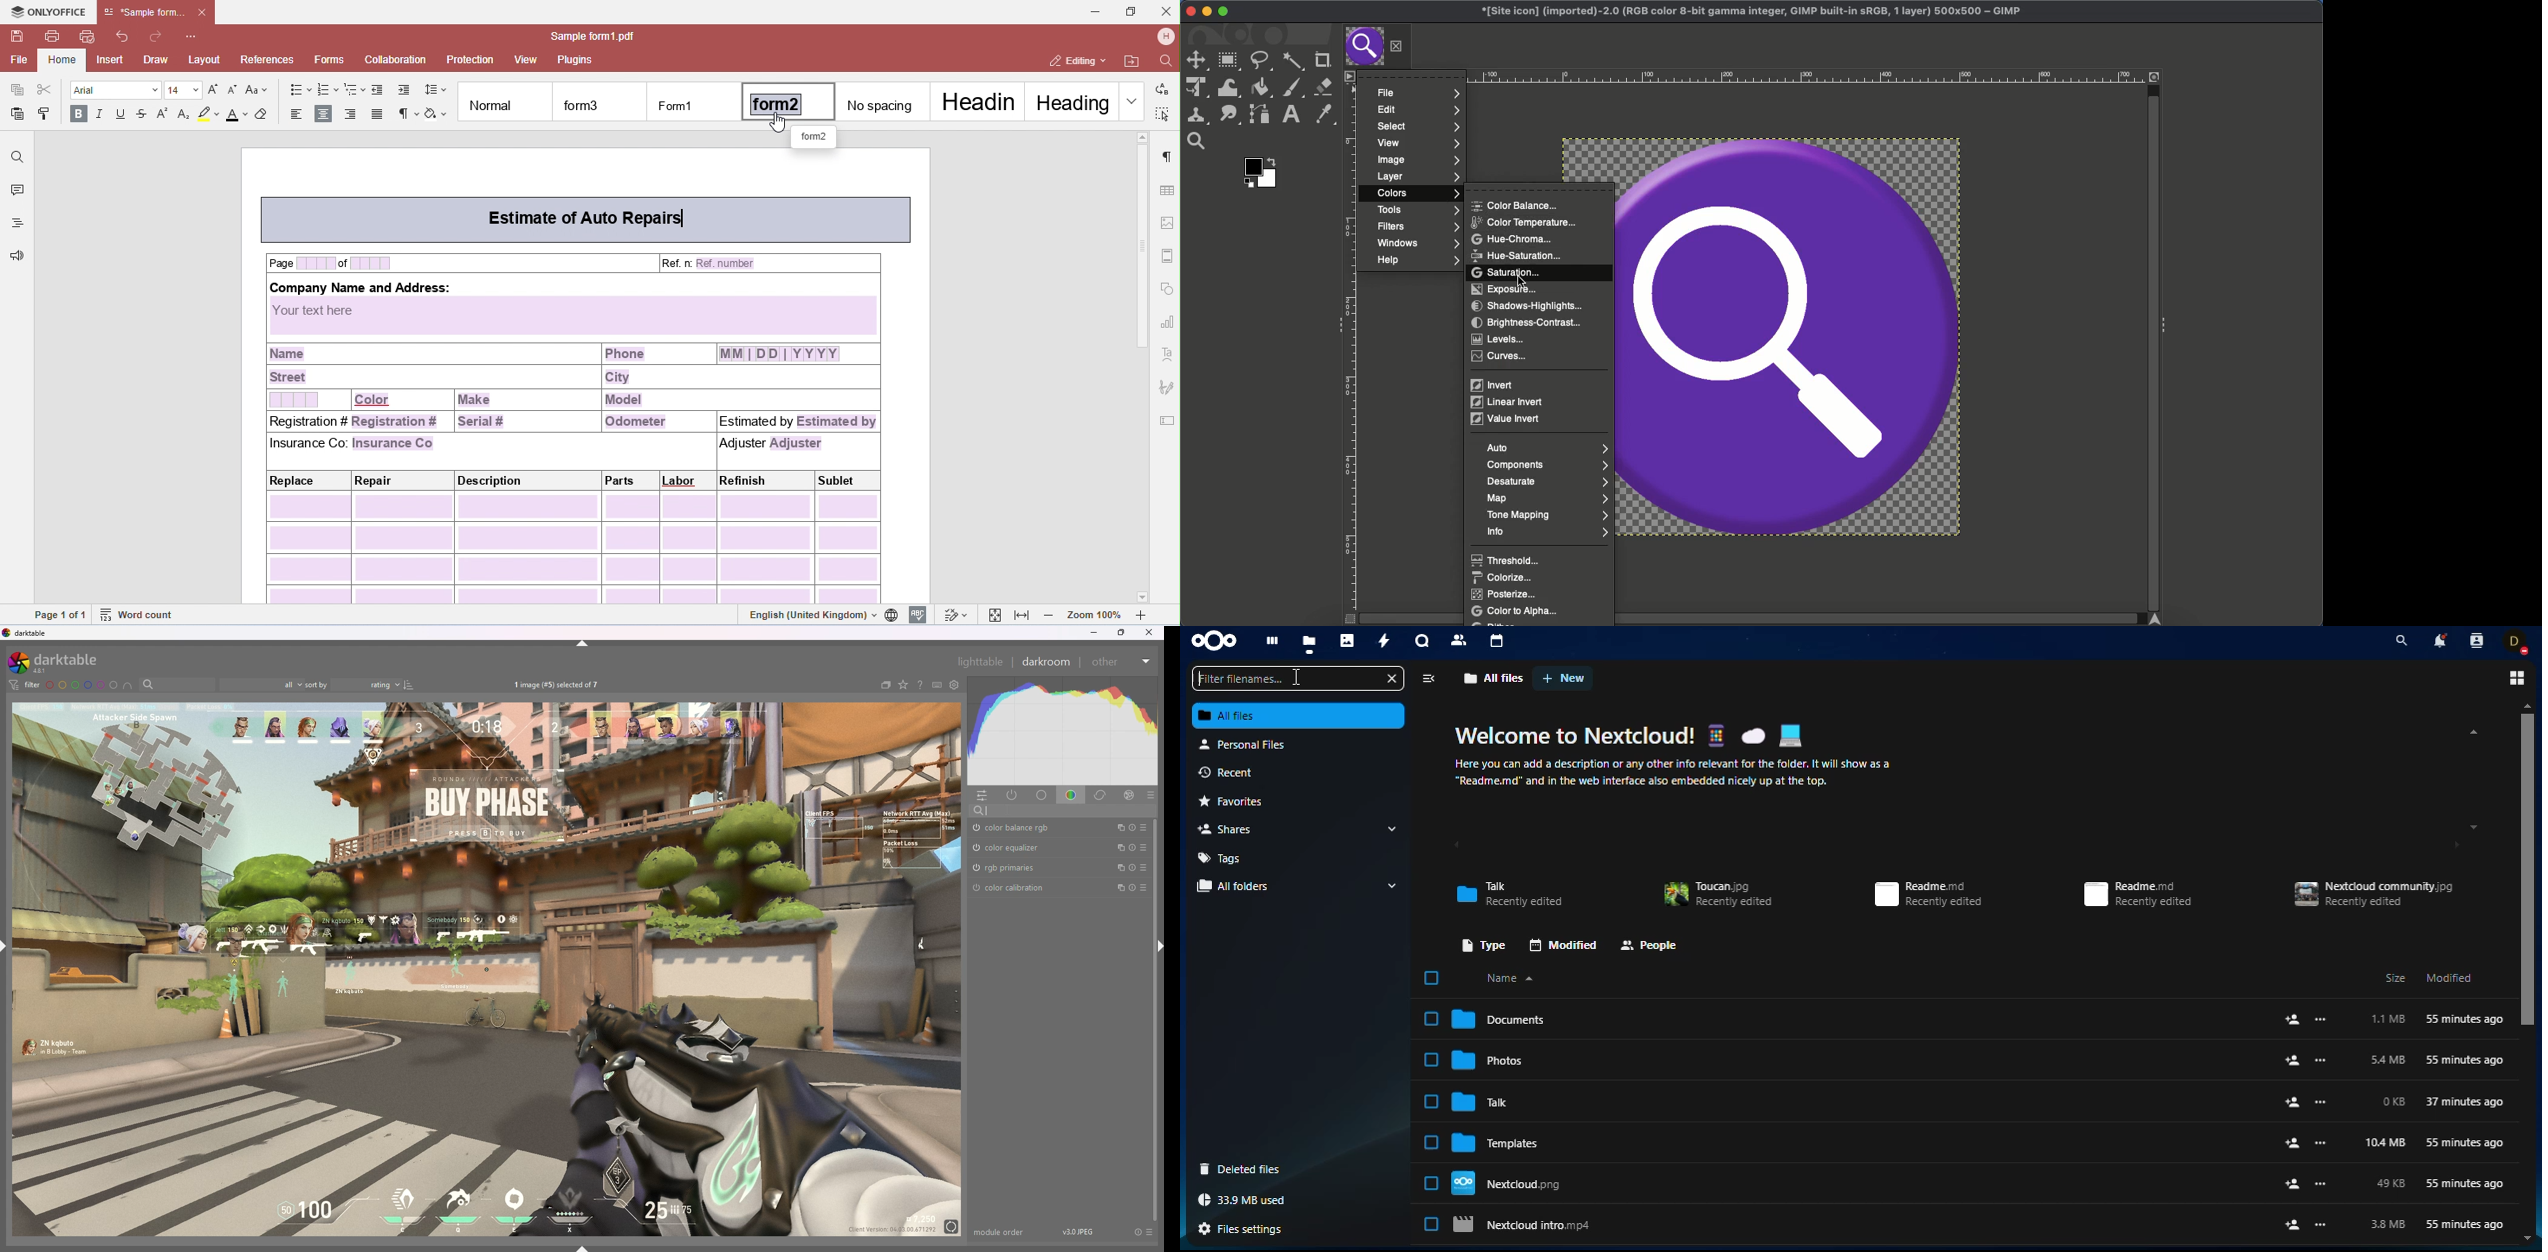  Describe the element at coordinates (1131, 794) in the screenshot. I see `effect` at that location.